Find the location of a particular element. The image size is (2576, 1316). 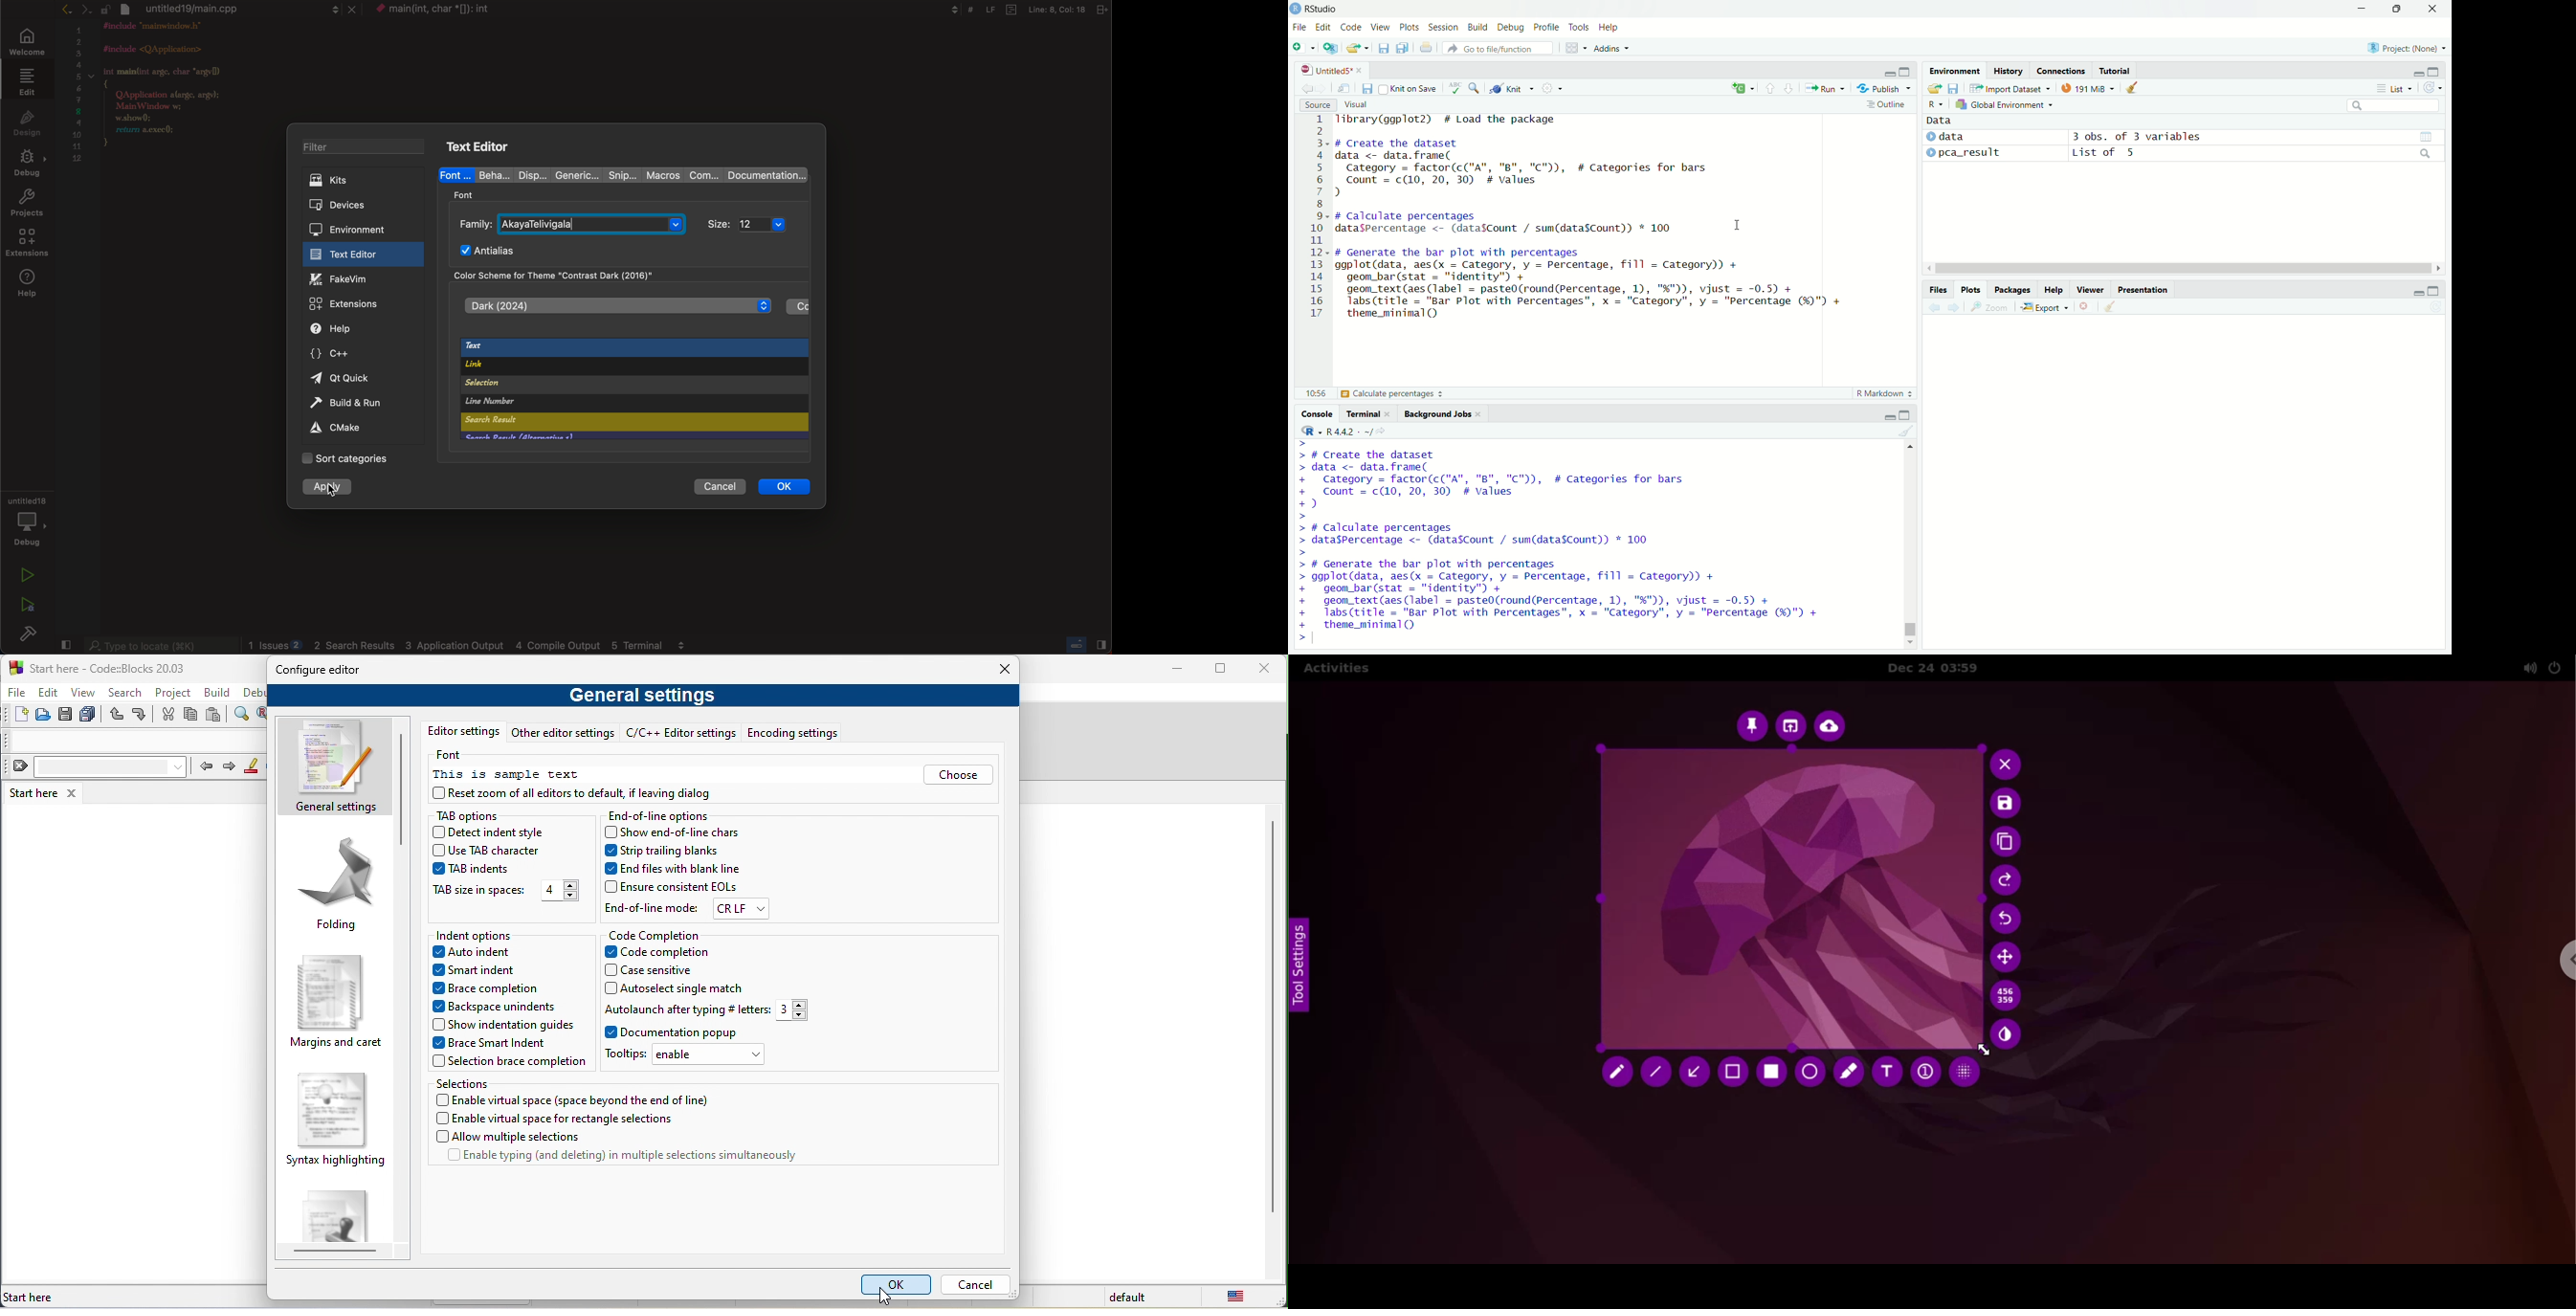

language select is located at coordinates (1741, 89).